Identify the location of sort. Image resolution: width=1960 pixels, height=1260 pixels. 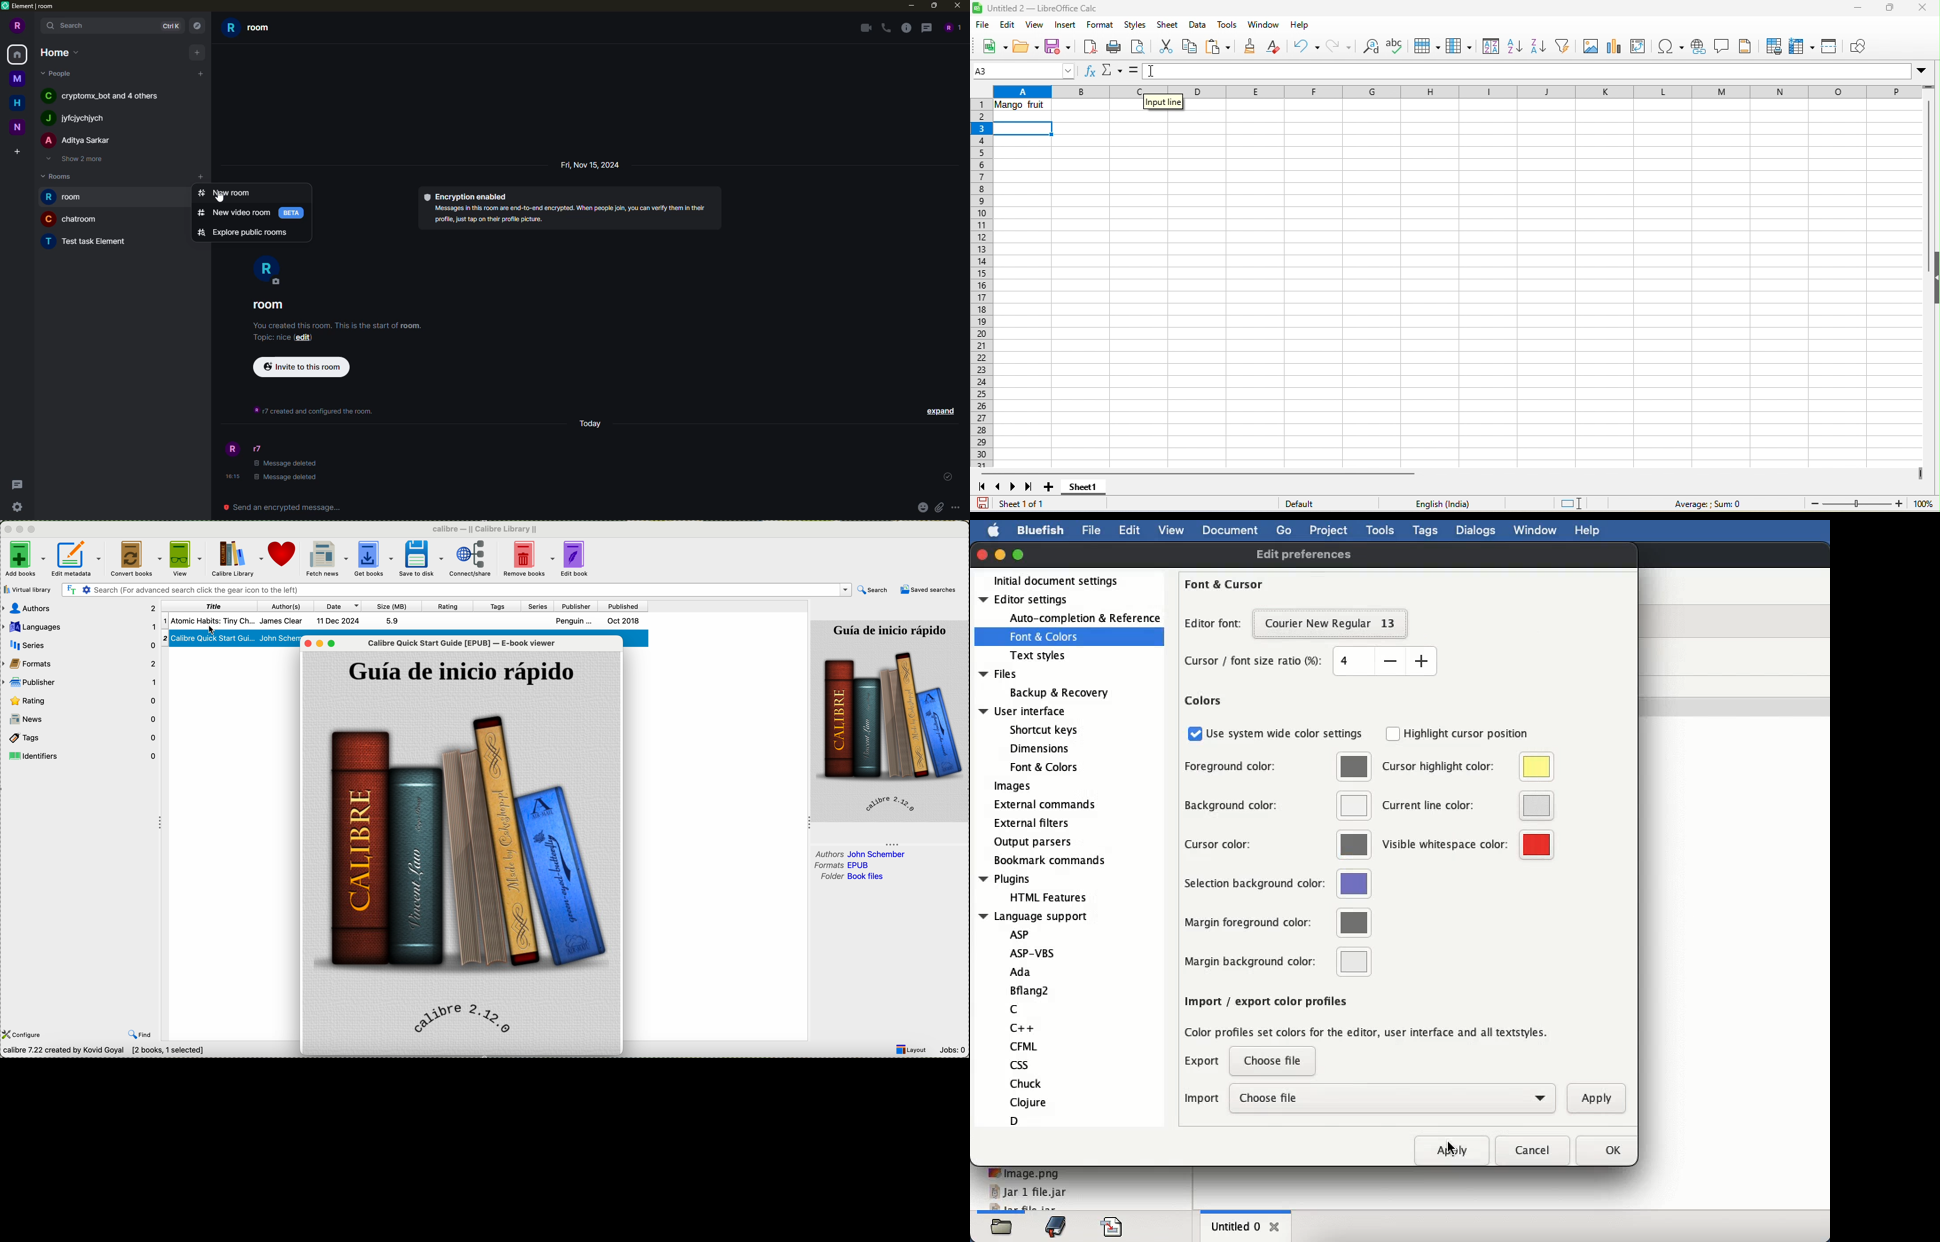
(1488, 47).